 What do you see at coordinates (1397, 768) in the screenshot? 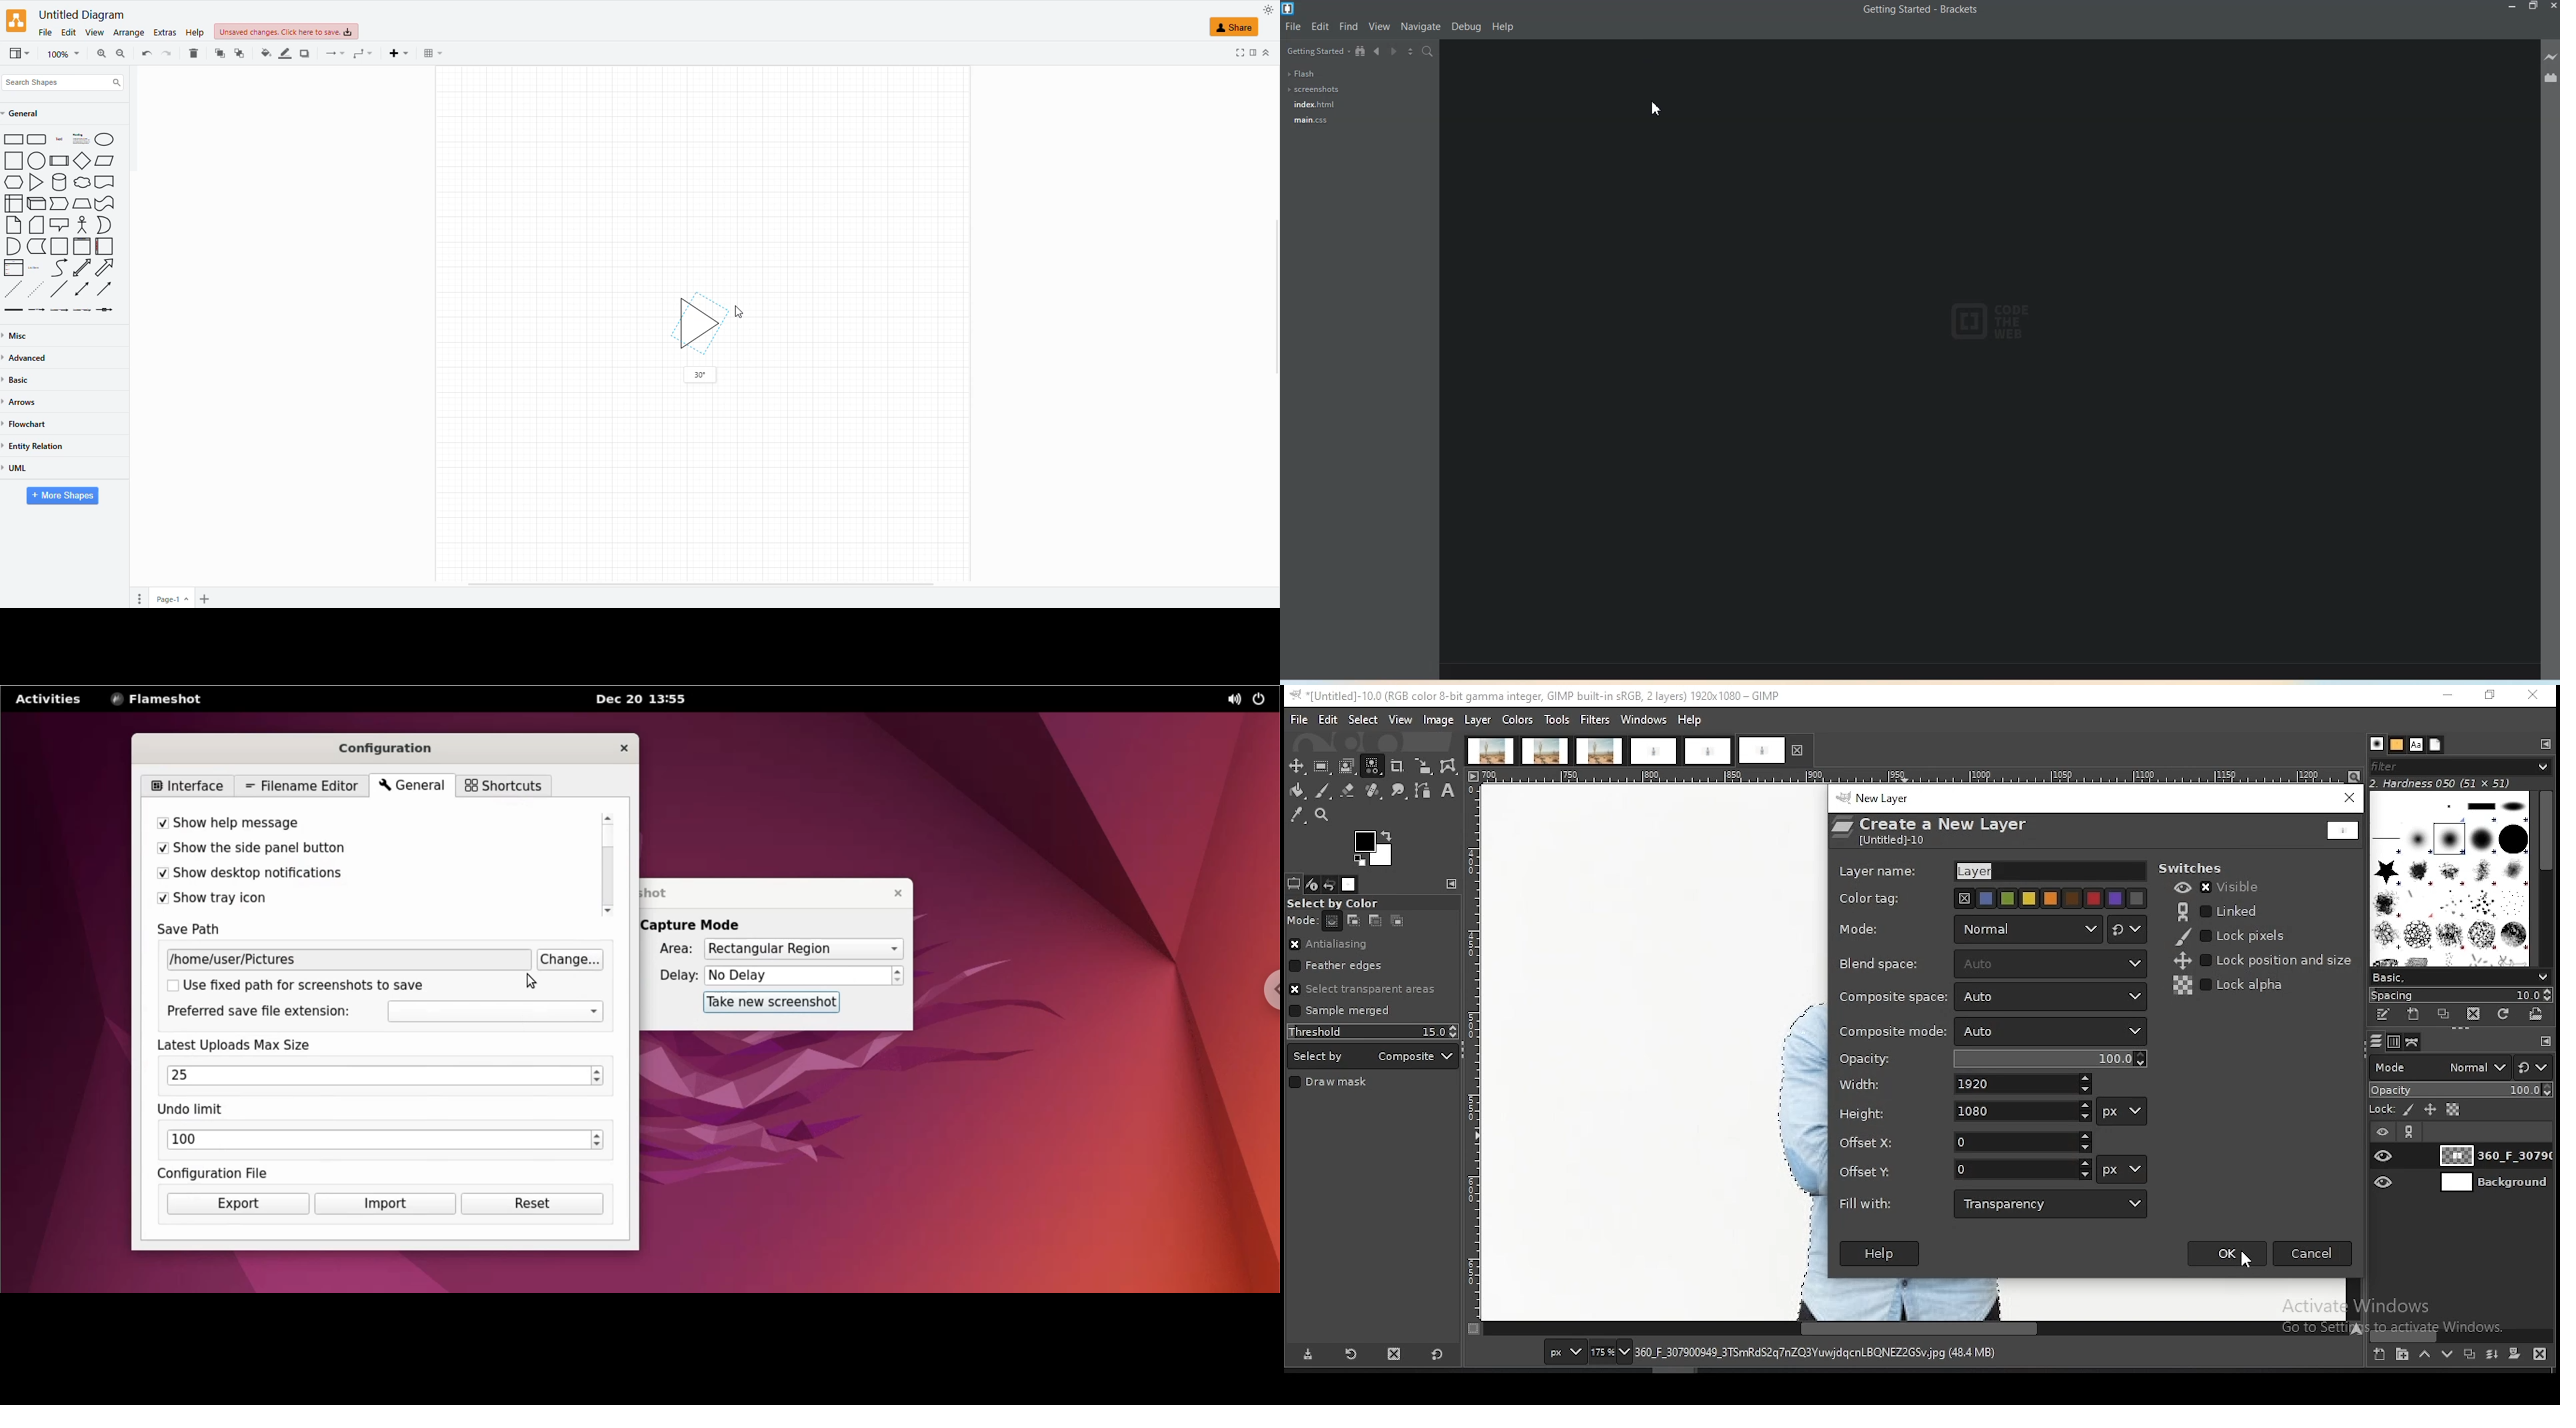
I see `crop tool` at bounding box center [1397, 768].